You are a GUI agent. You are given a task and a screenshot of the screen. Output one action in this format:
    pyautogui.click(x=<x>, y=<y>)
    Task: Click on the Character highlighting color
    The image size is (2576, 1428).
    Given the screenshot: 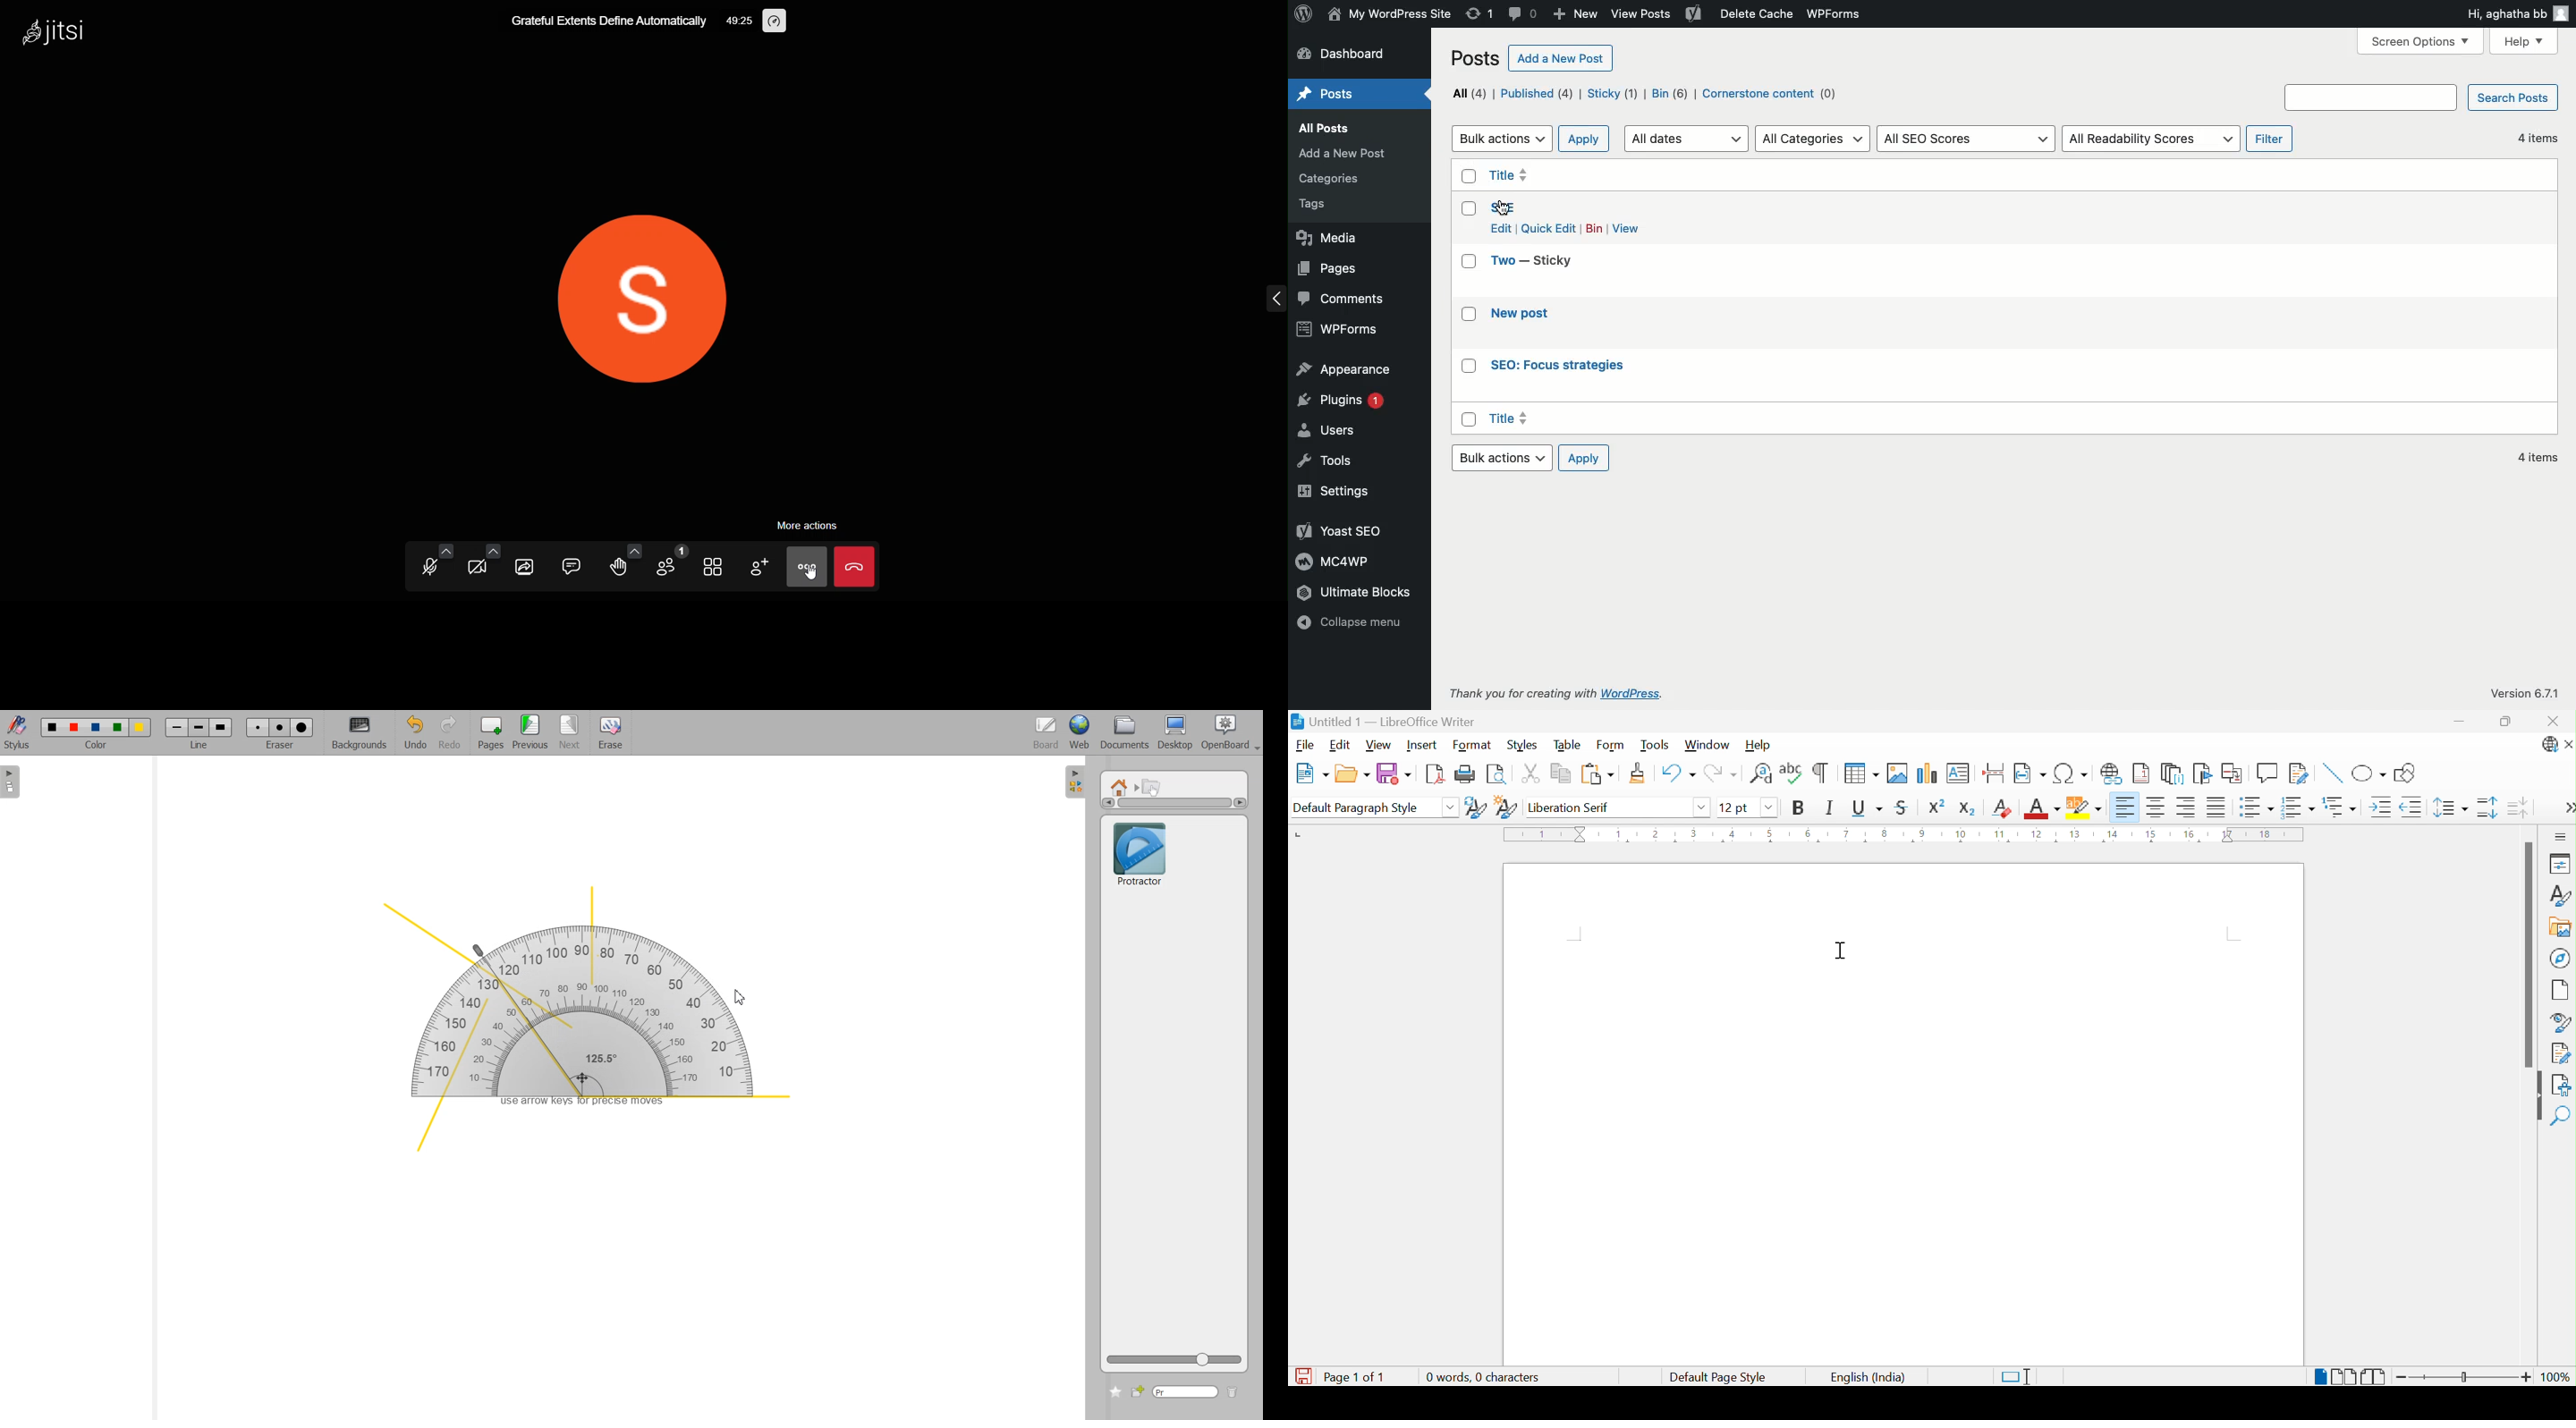 What is the action you would take?
    pyautogui.click(x=2085, y=809)
    